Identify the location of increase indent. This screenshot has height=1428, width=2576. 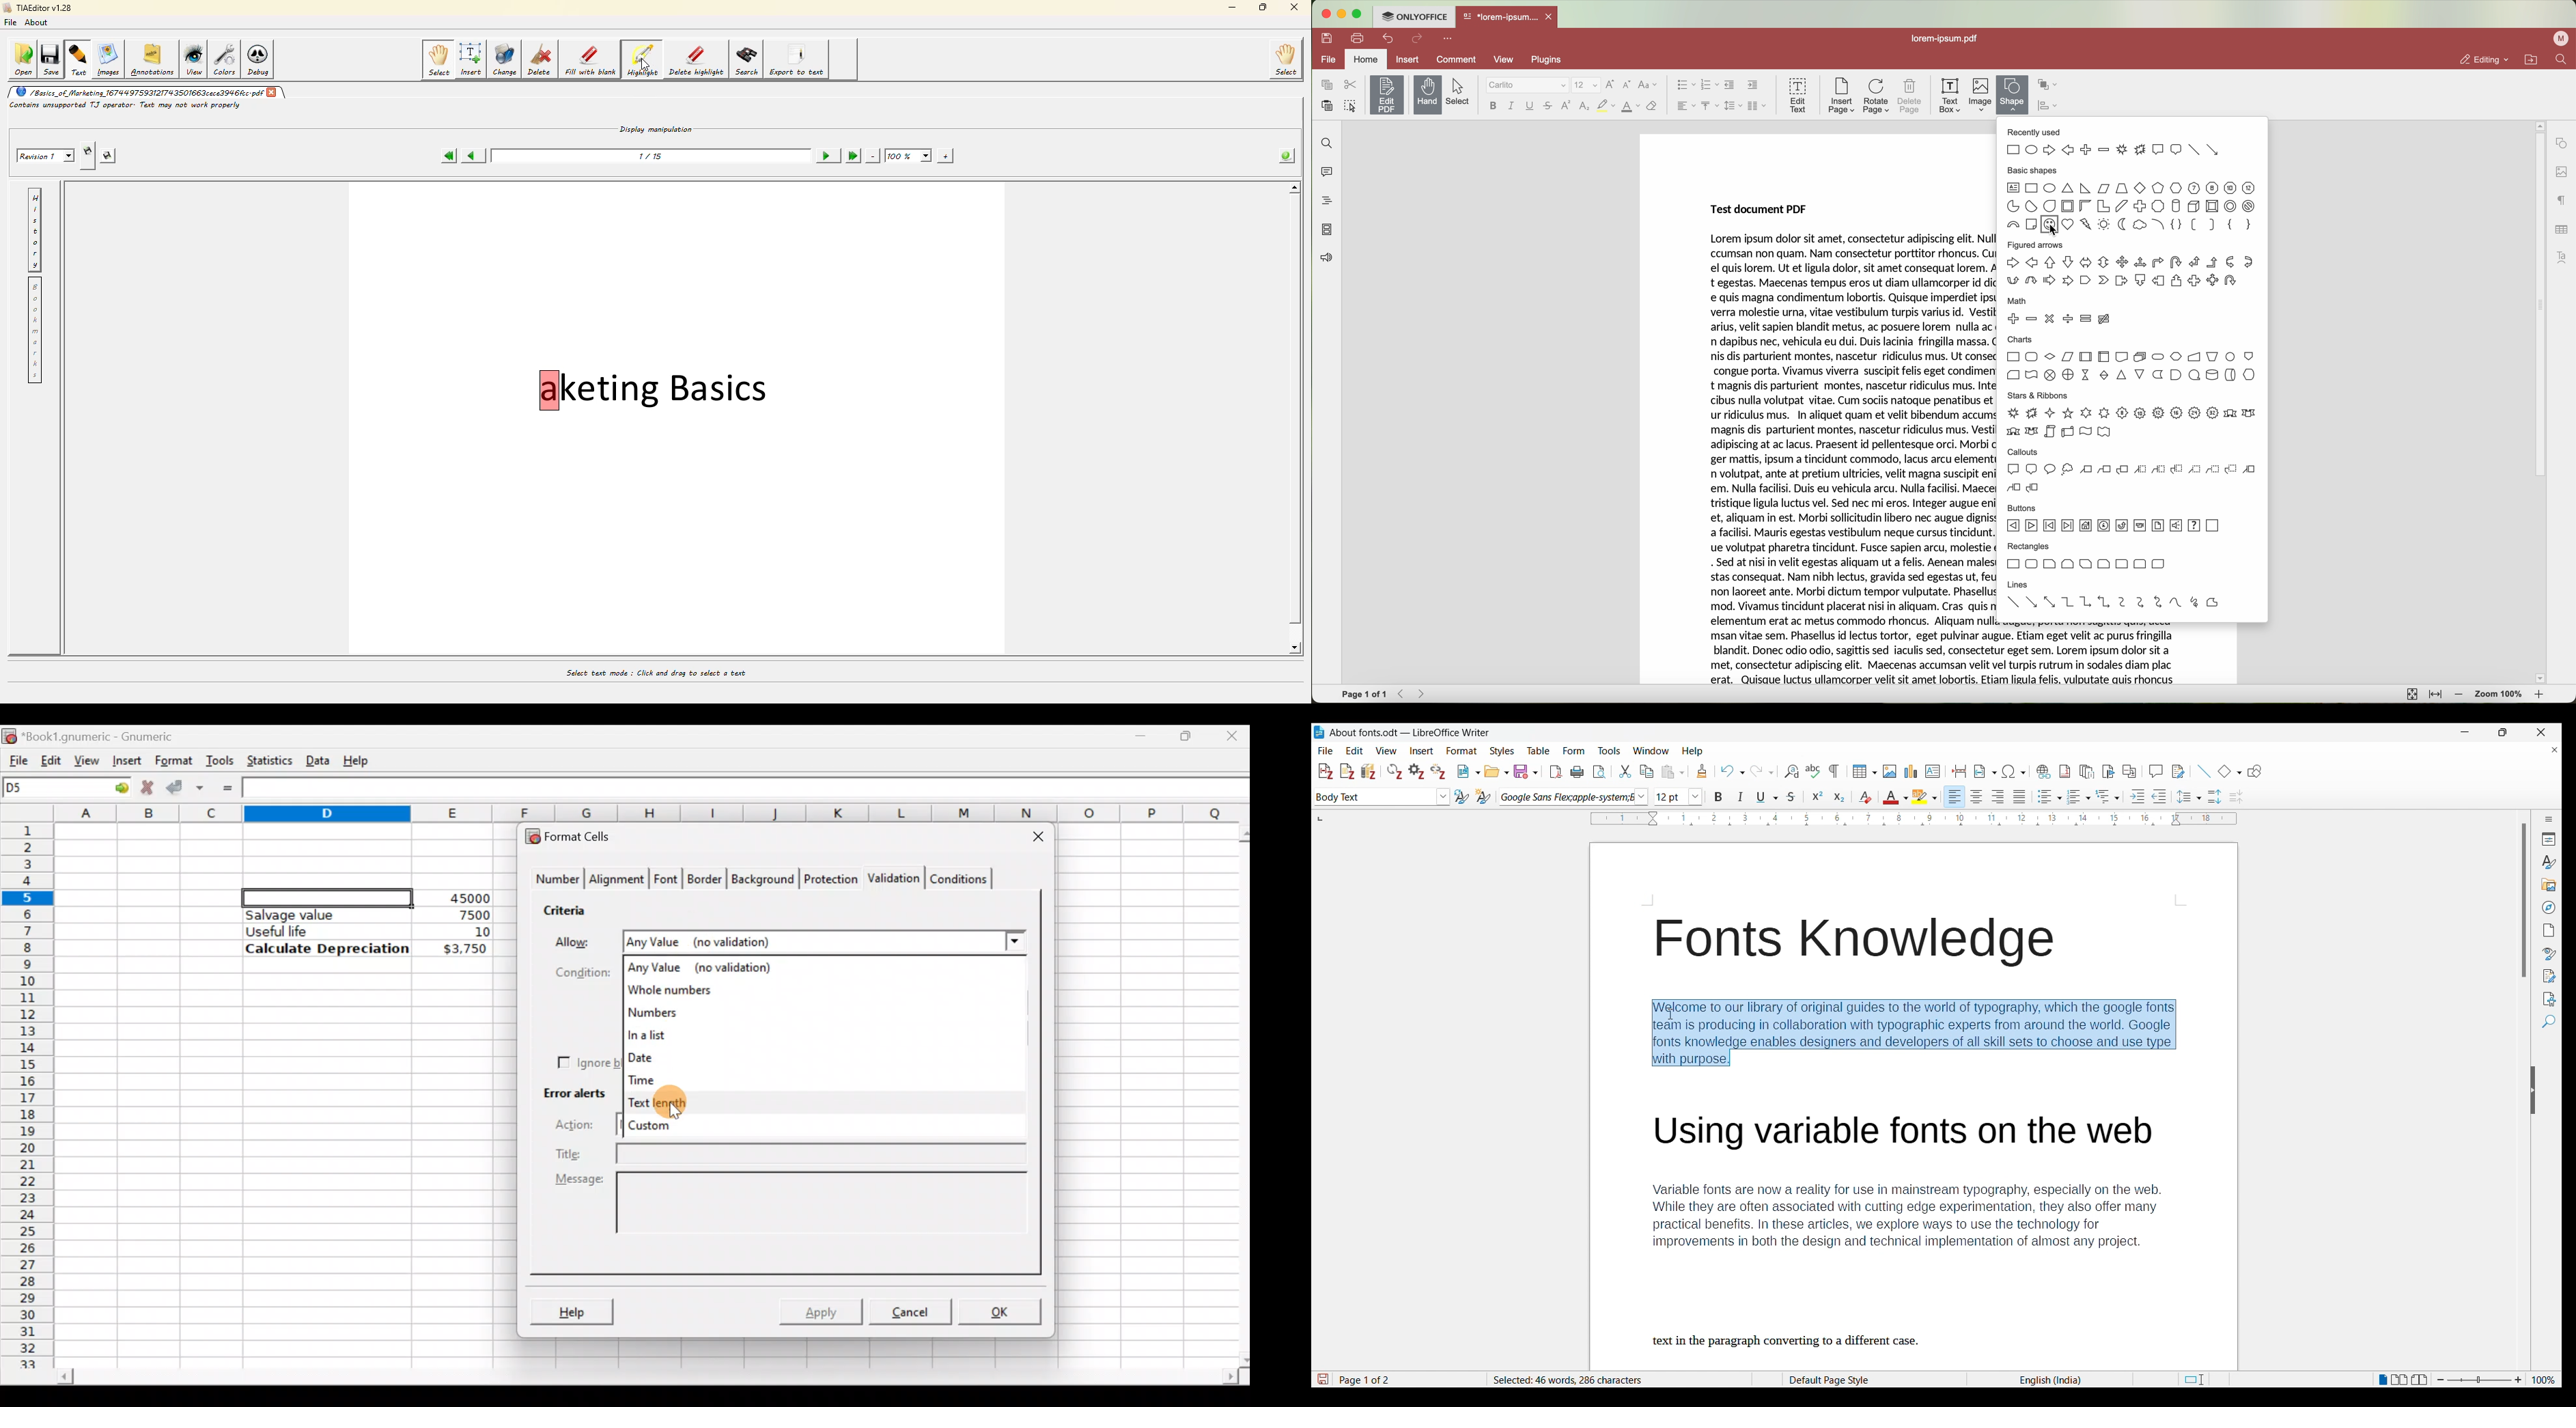
(1752, 85).